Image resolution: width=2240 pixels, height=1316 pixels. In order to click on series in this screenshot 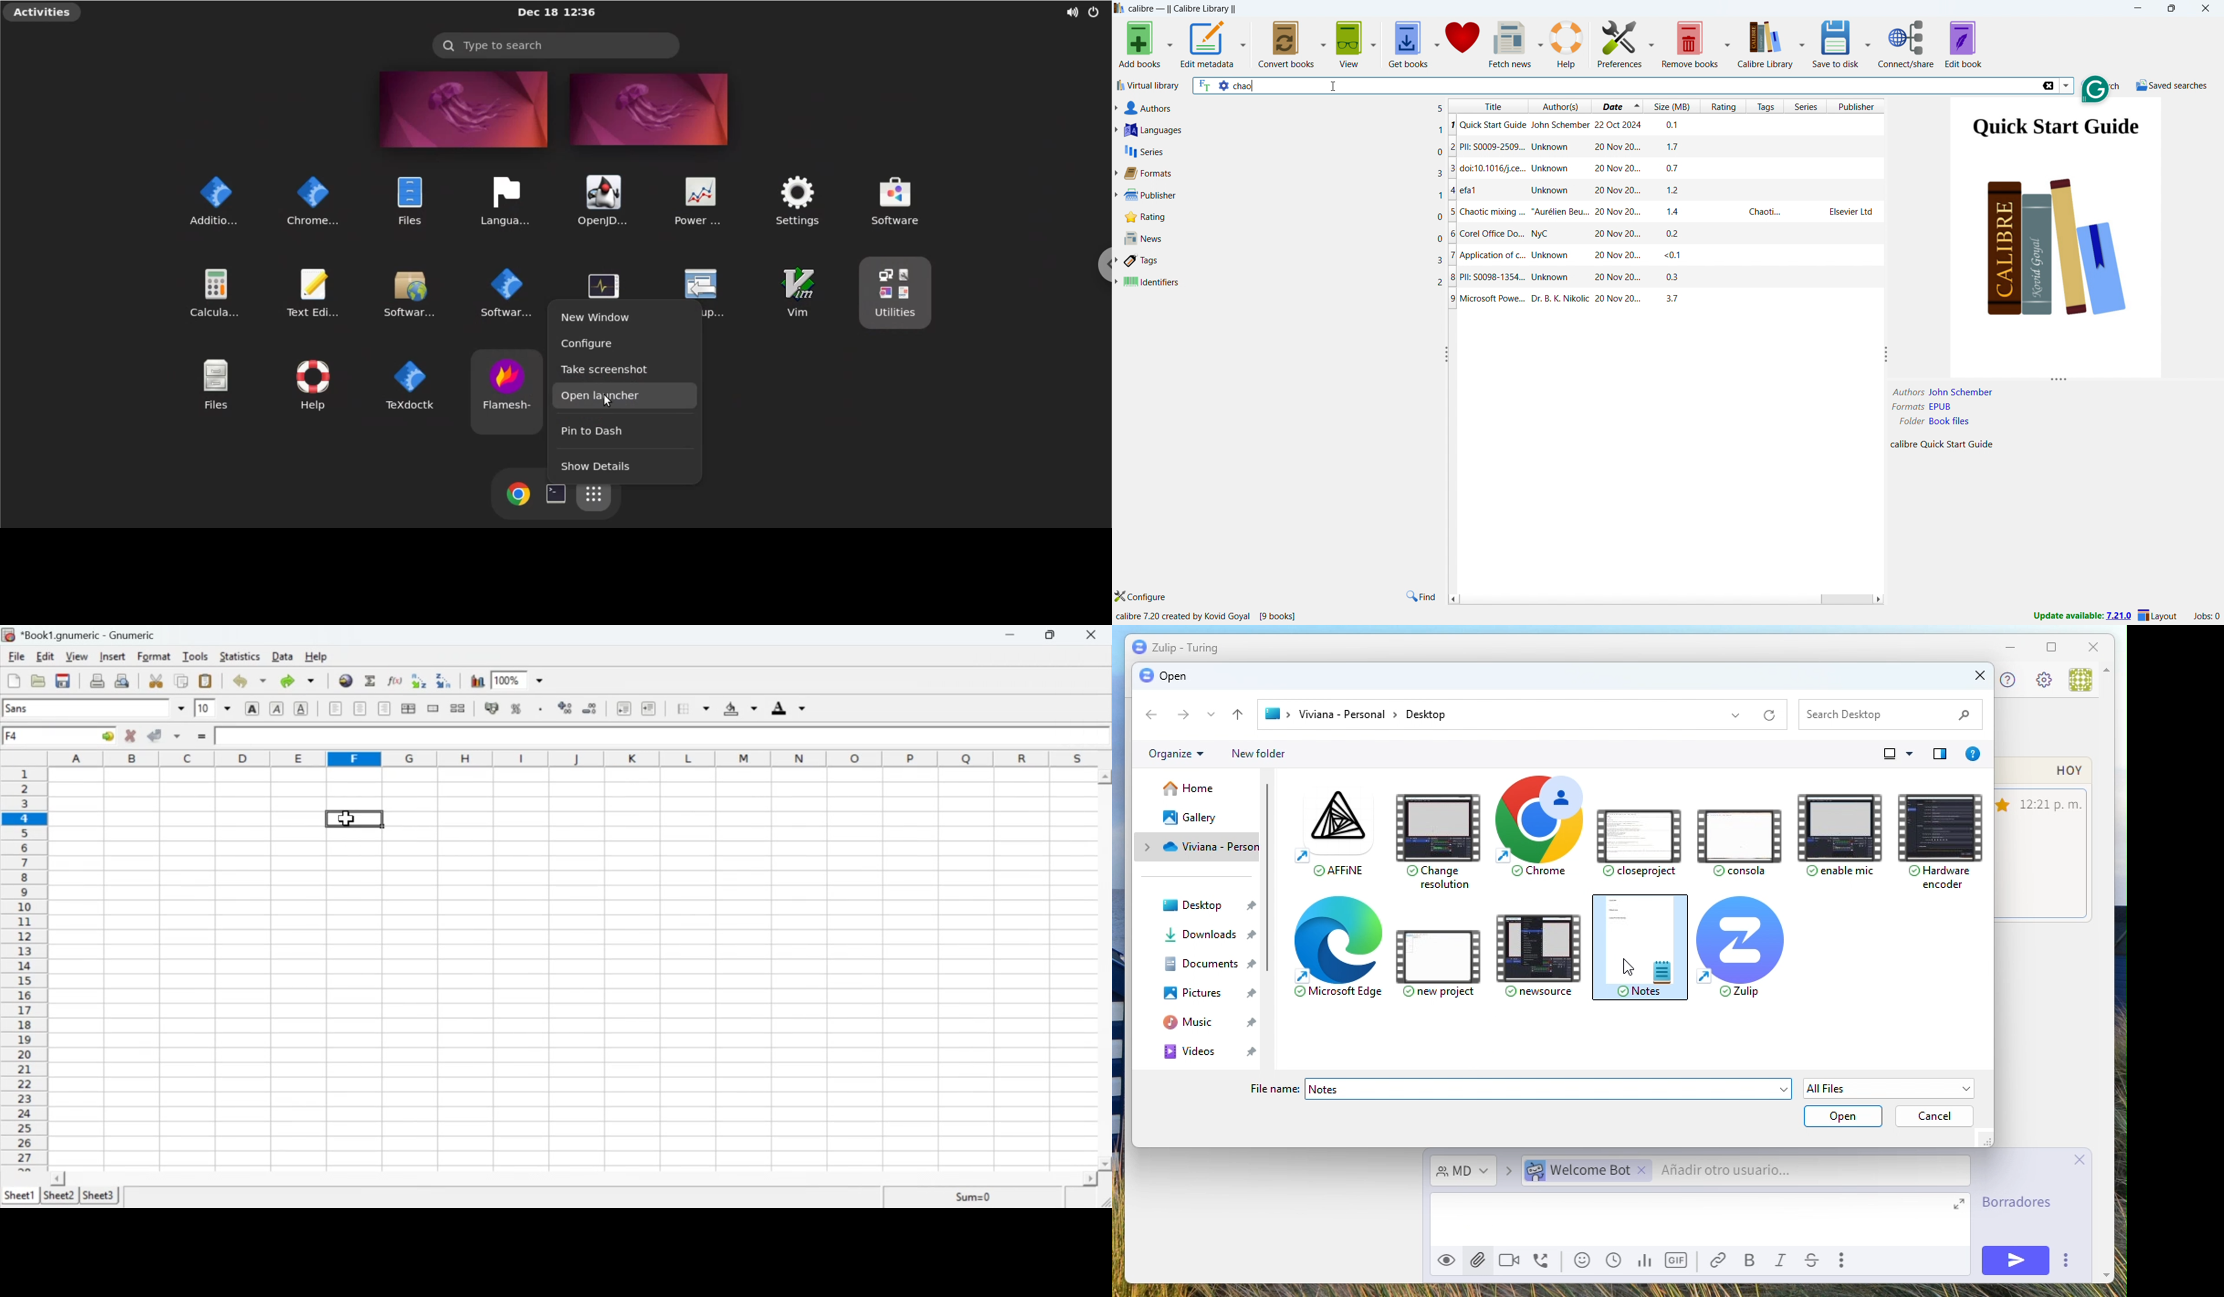, I will do `click(1284, 151)`.